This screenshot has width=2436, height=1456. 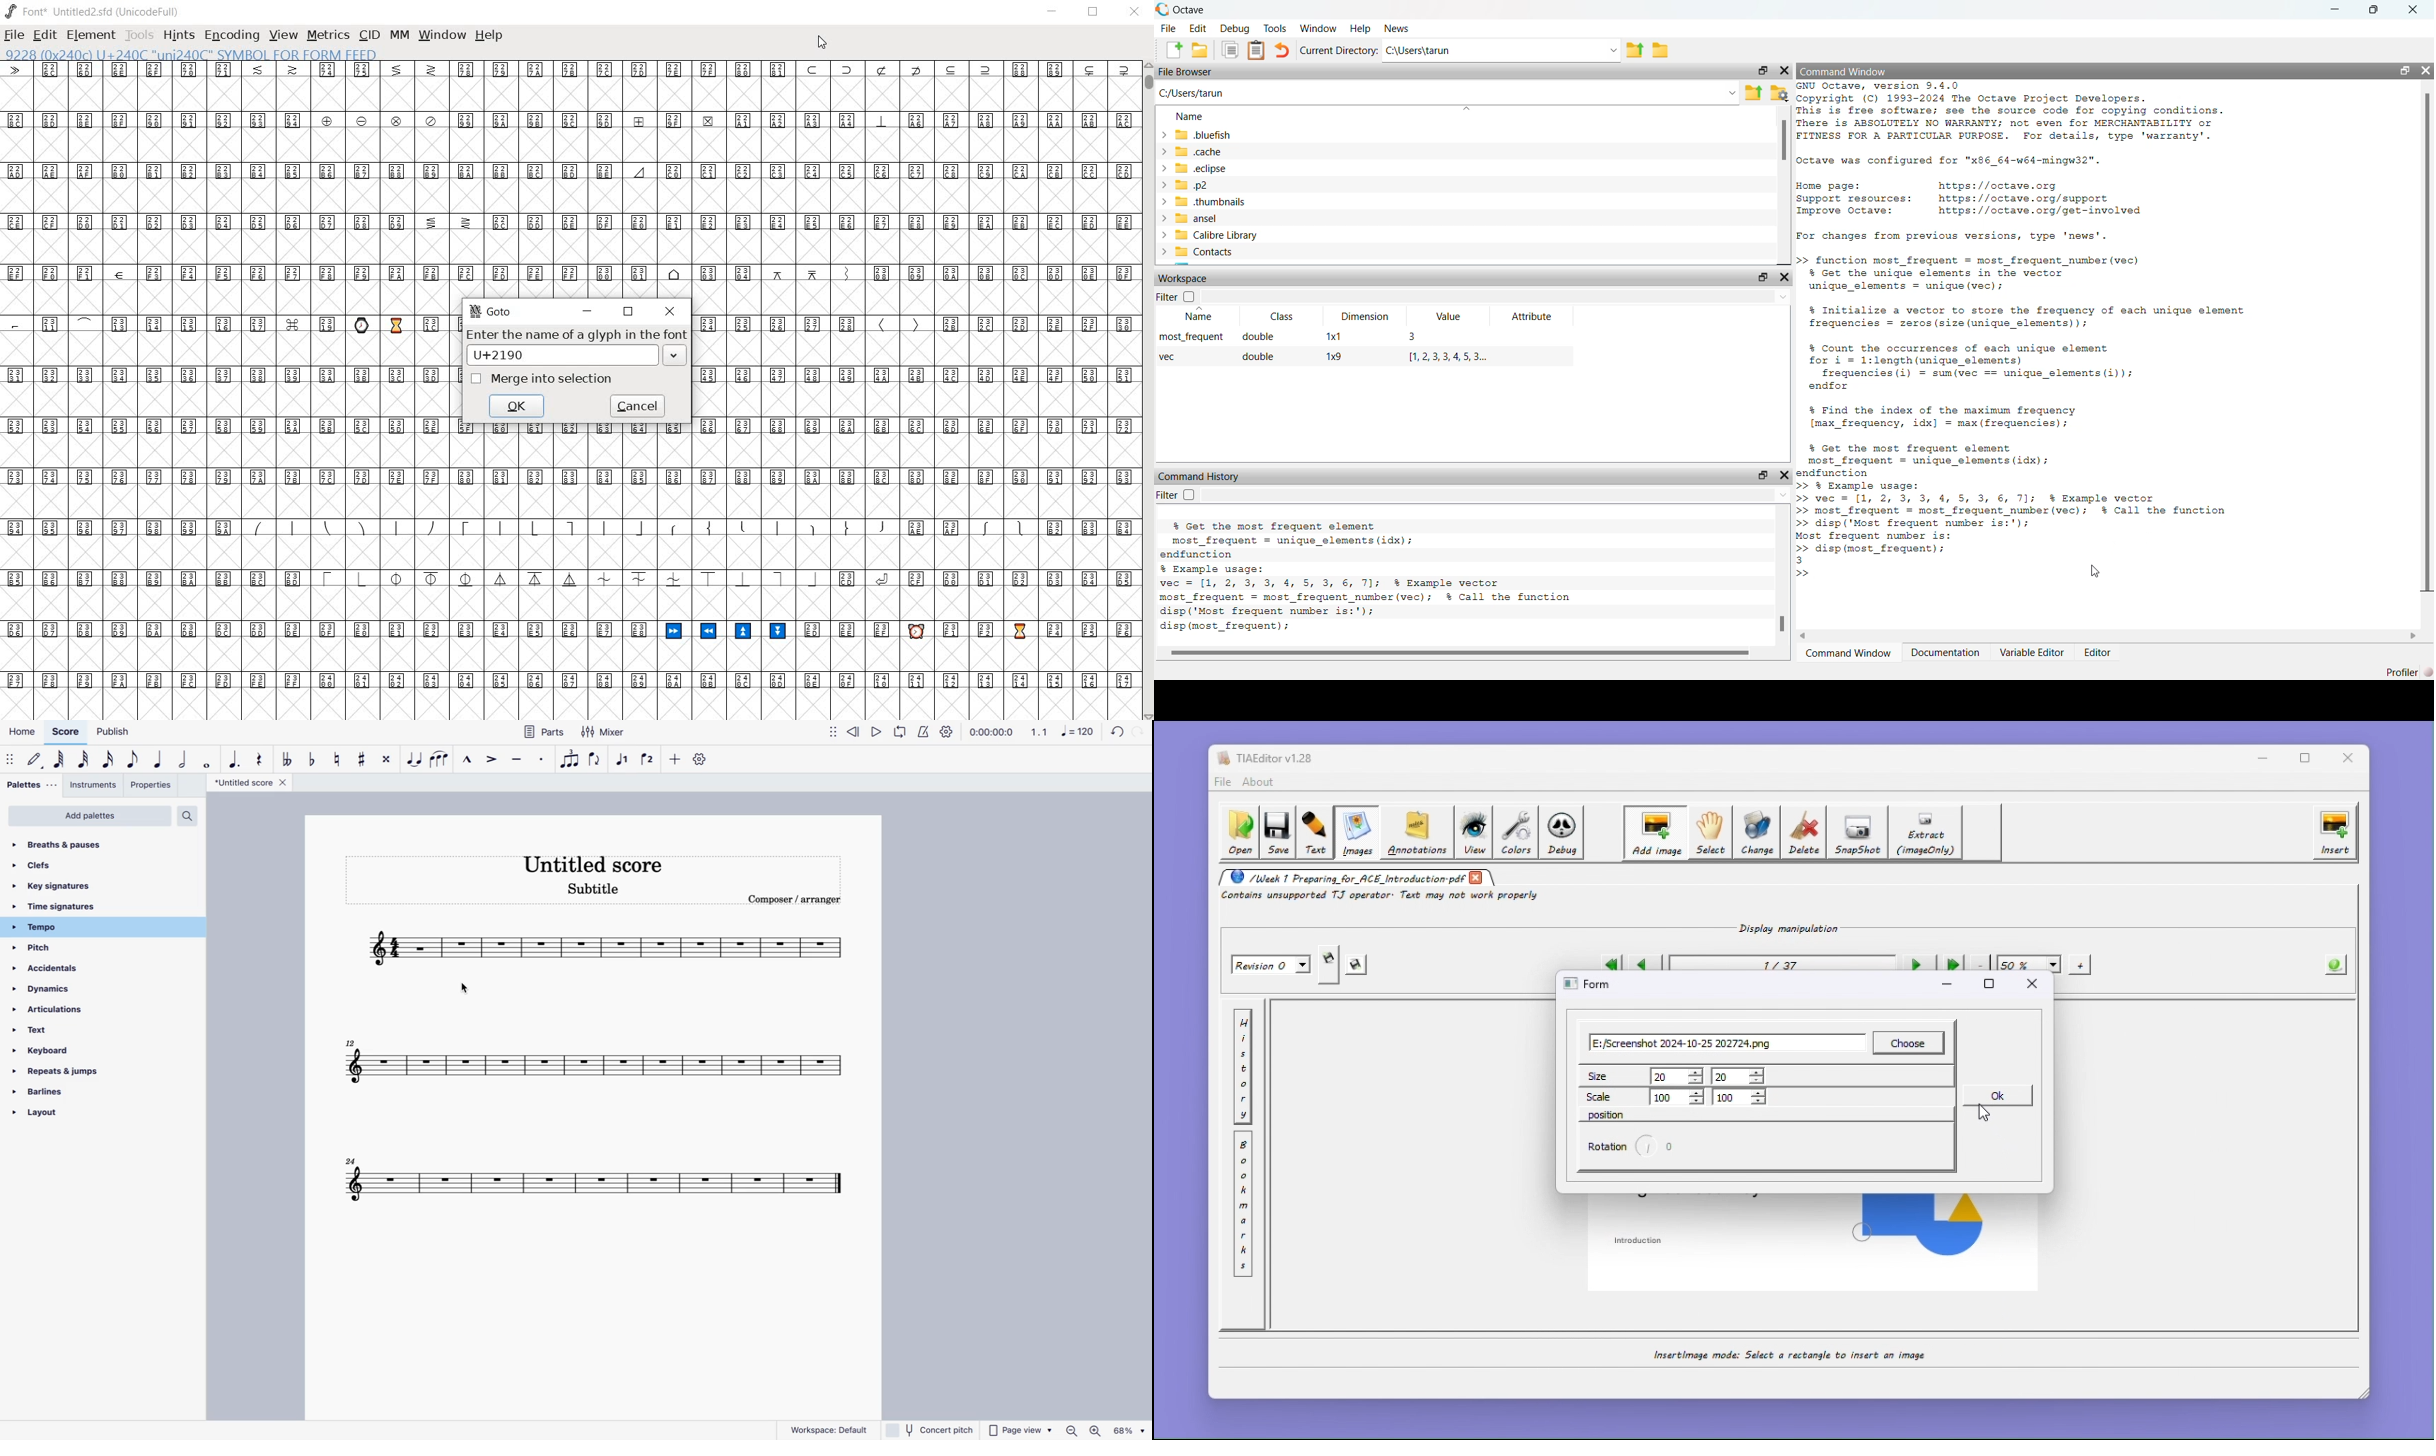 I want to click on Contains unsupported TJ operator. Text may not work properly, so click(x=1383, y=897).